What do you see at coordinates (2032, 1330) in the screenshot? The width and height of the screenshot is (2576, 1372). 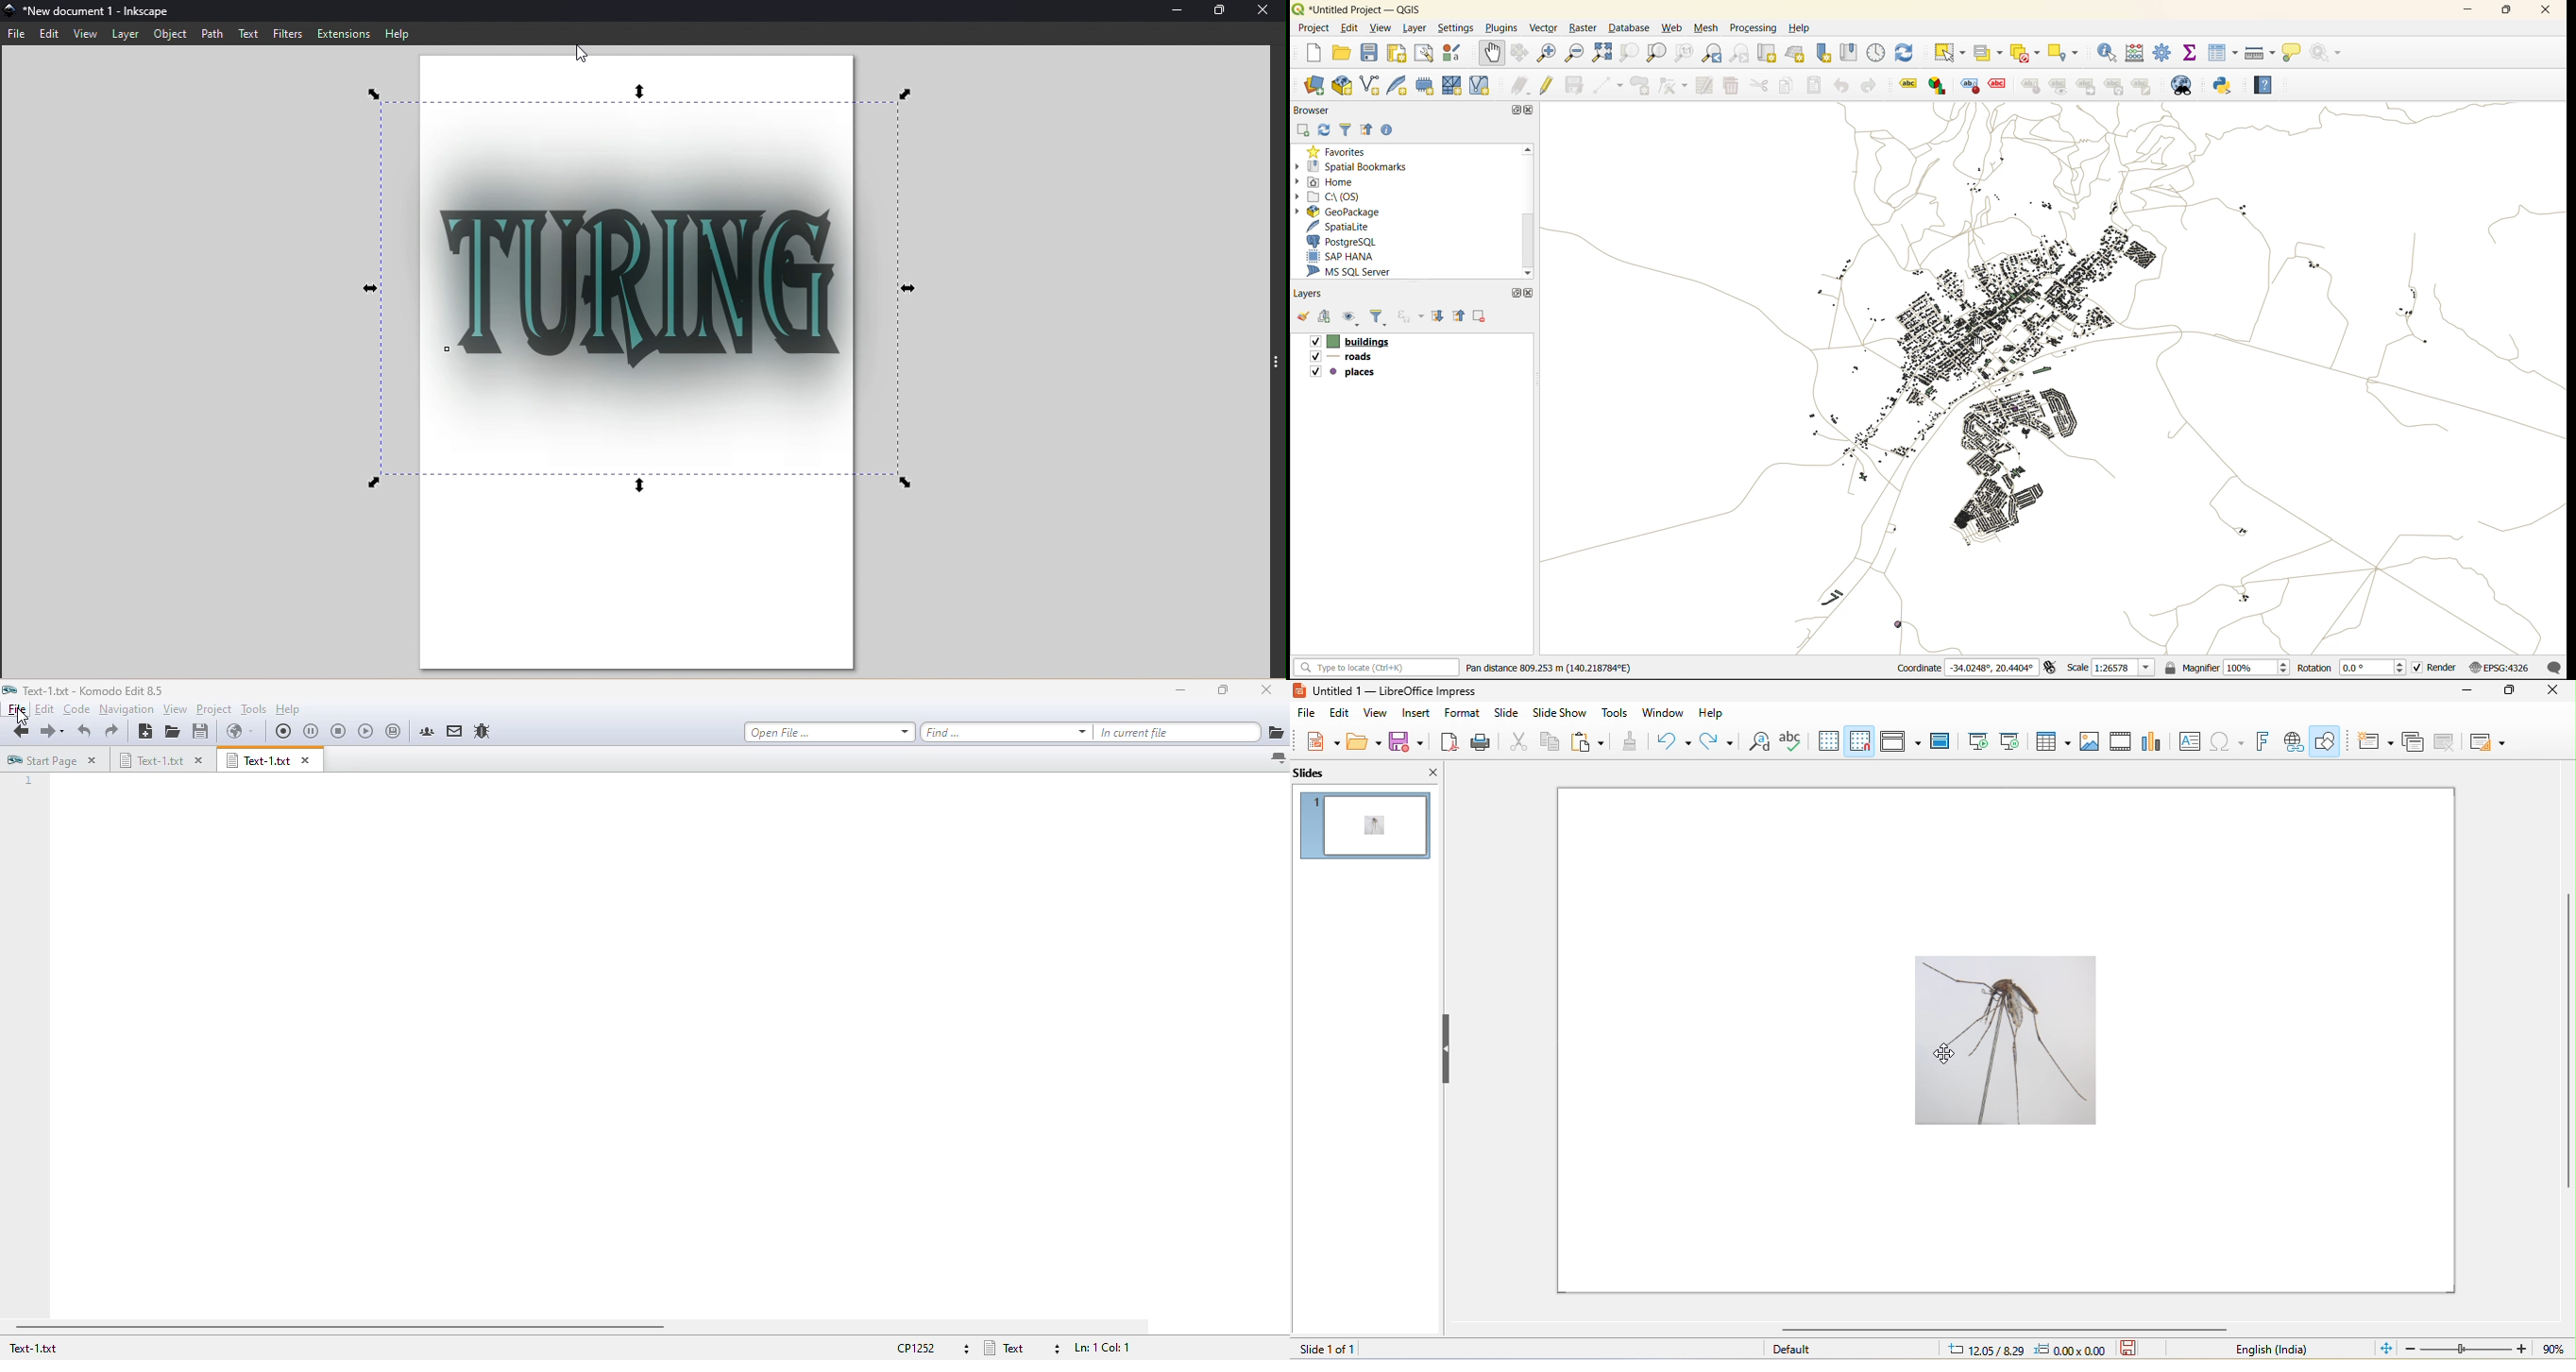 I see `horizontal scroll` at bounding box center [2032, 1330].